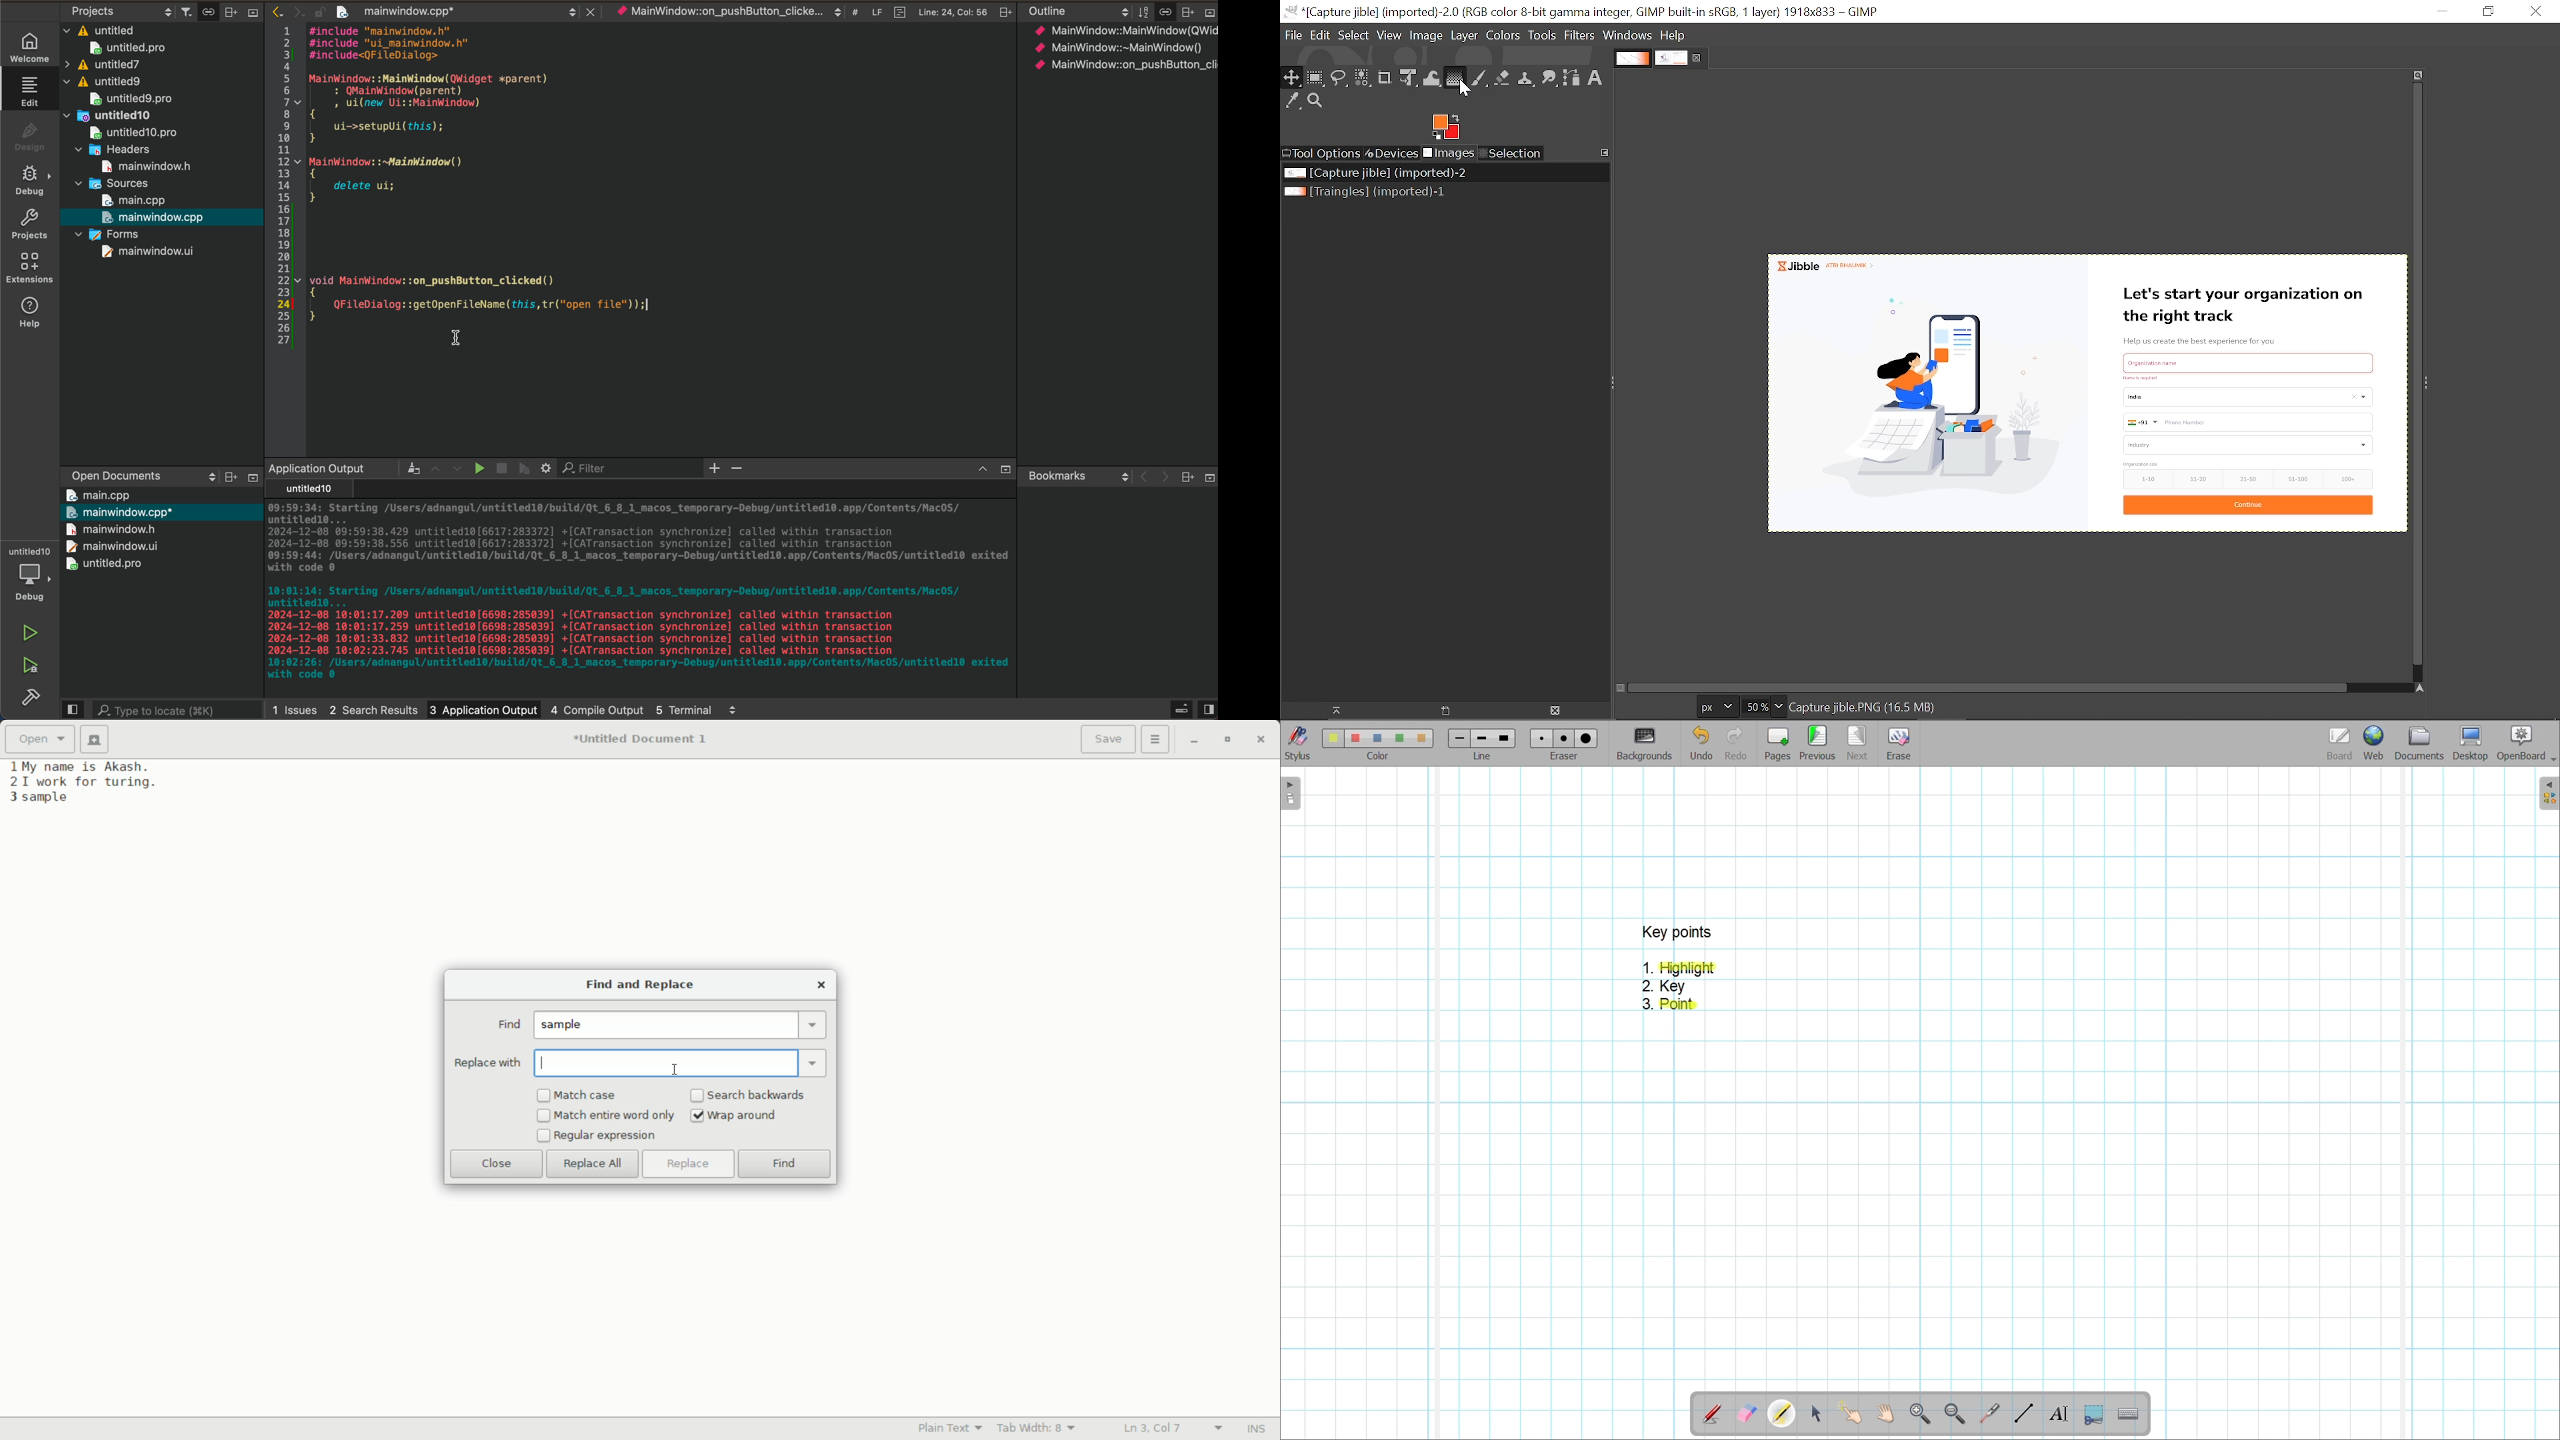 Image resolution: width=2576 pixels, height=1456 pixels. Describe the element at coordinates (227, 477) in the screenshot. I see `` at that location.